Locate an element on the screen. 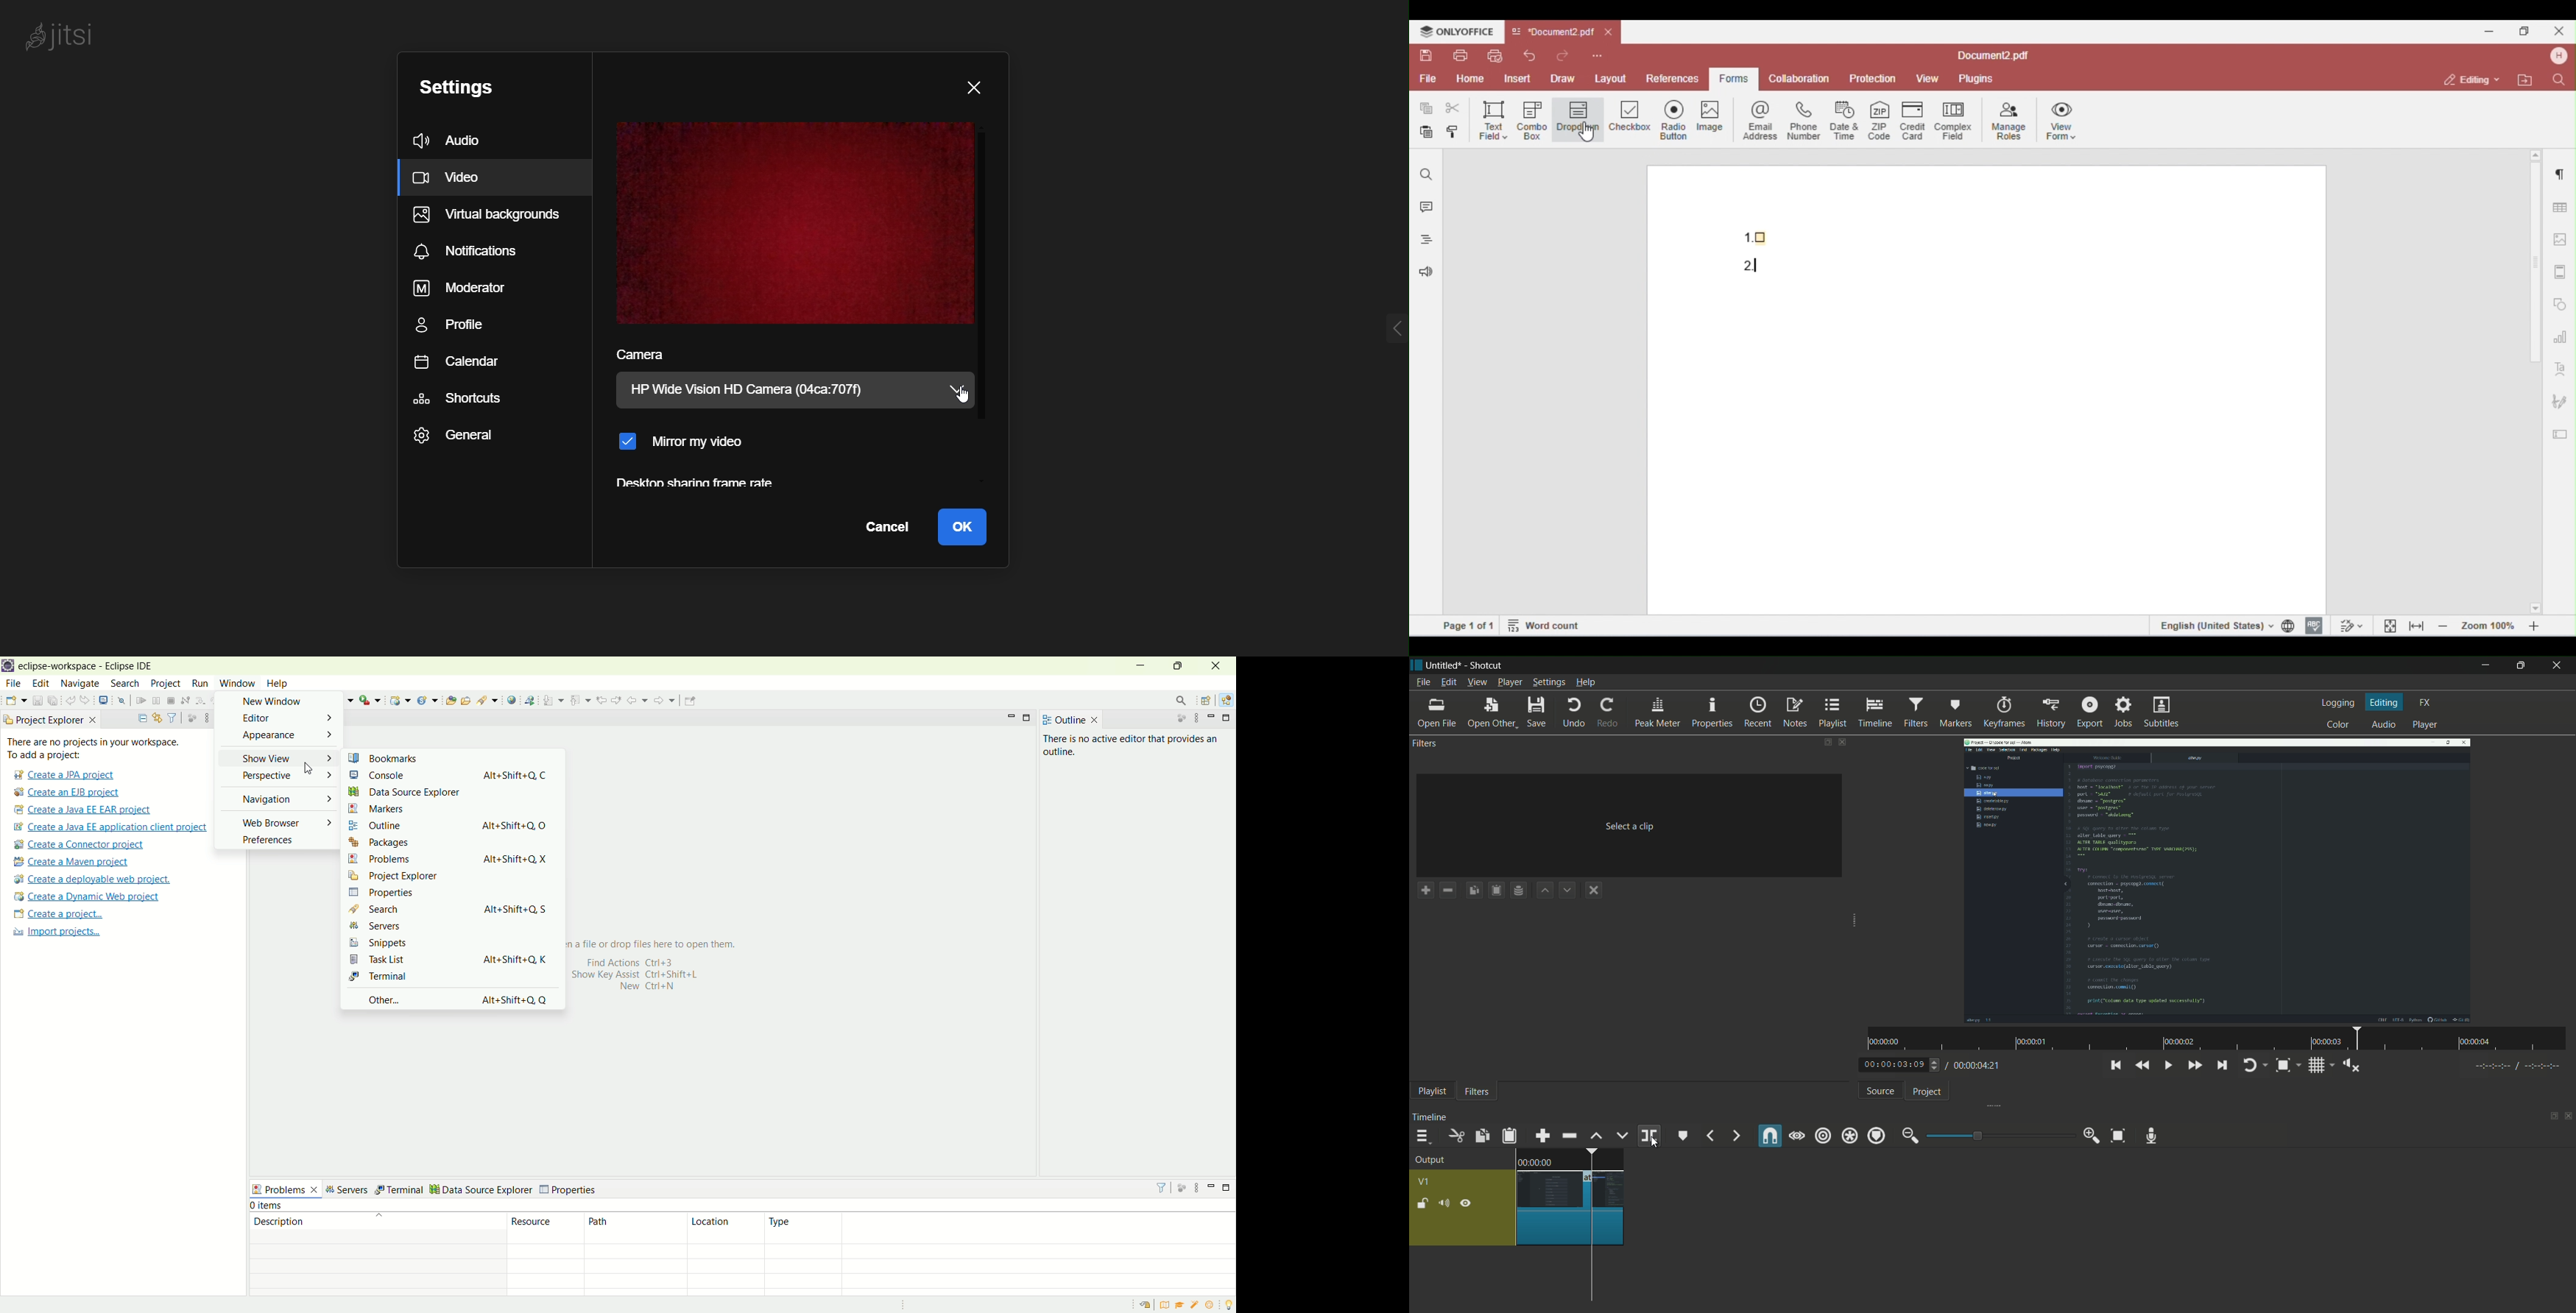  current camera is located at coordinates (784, 389).